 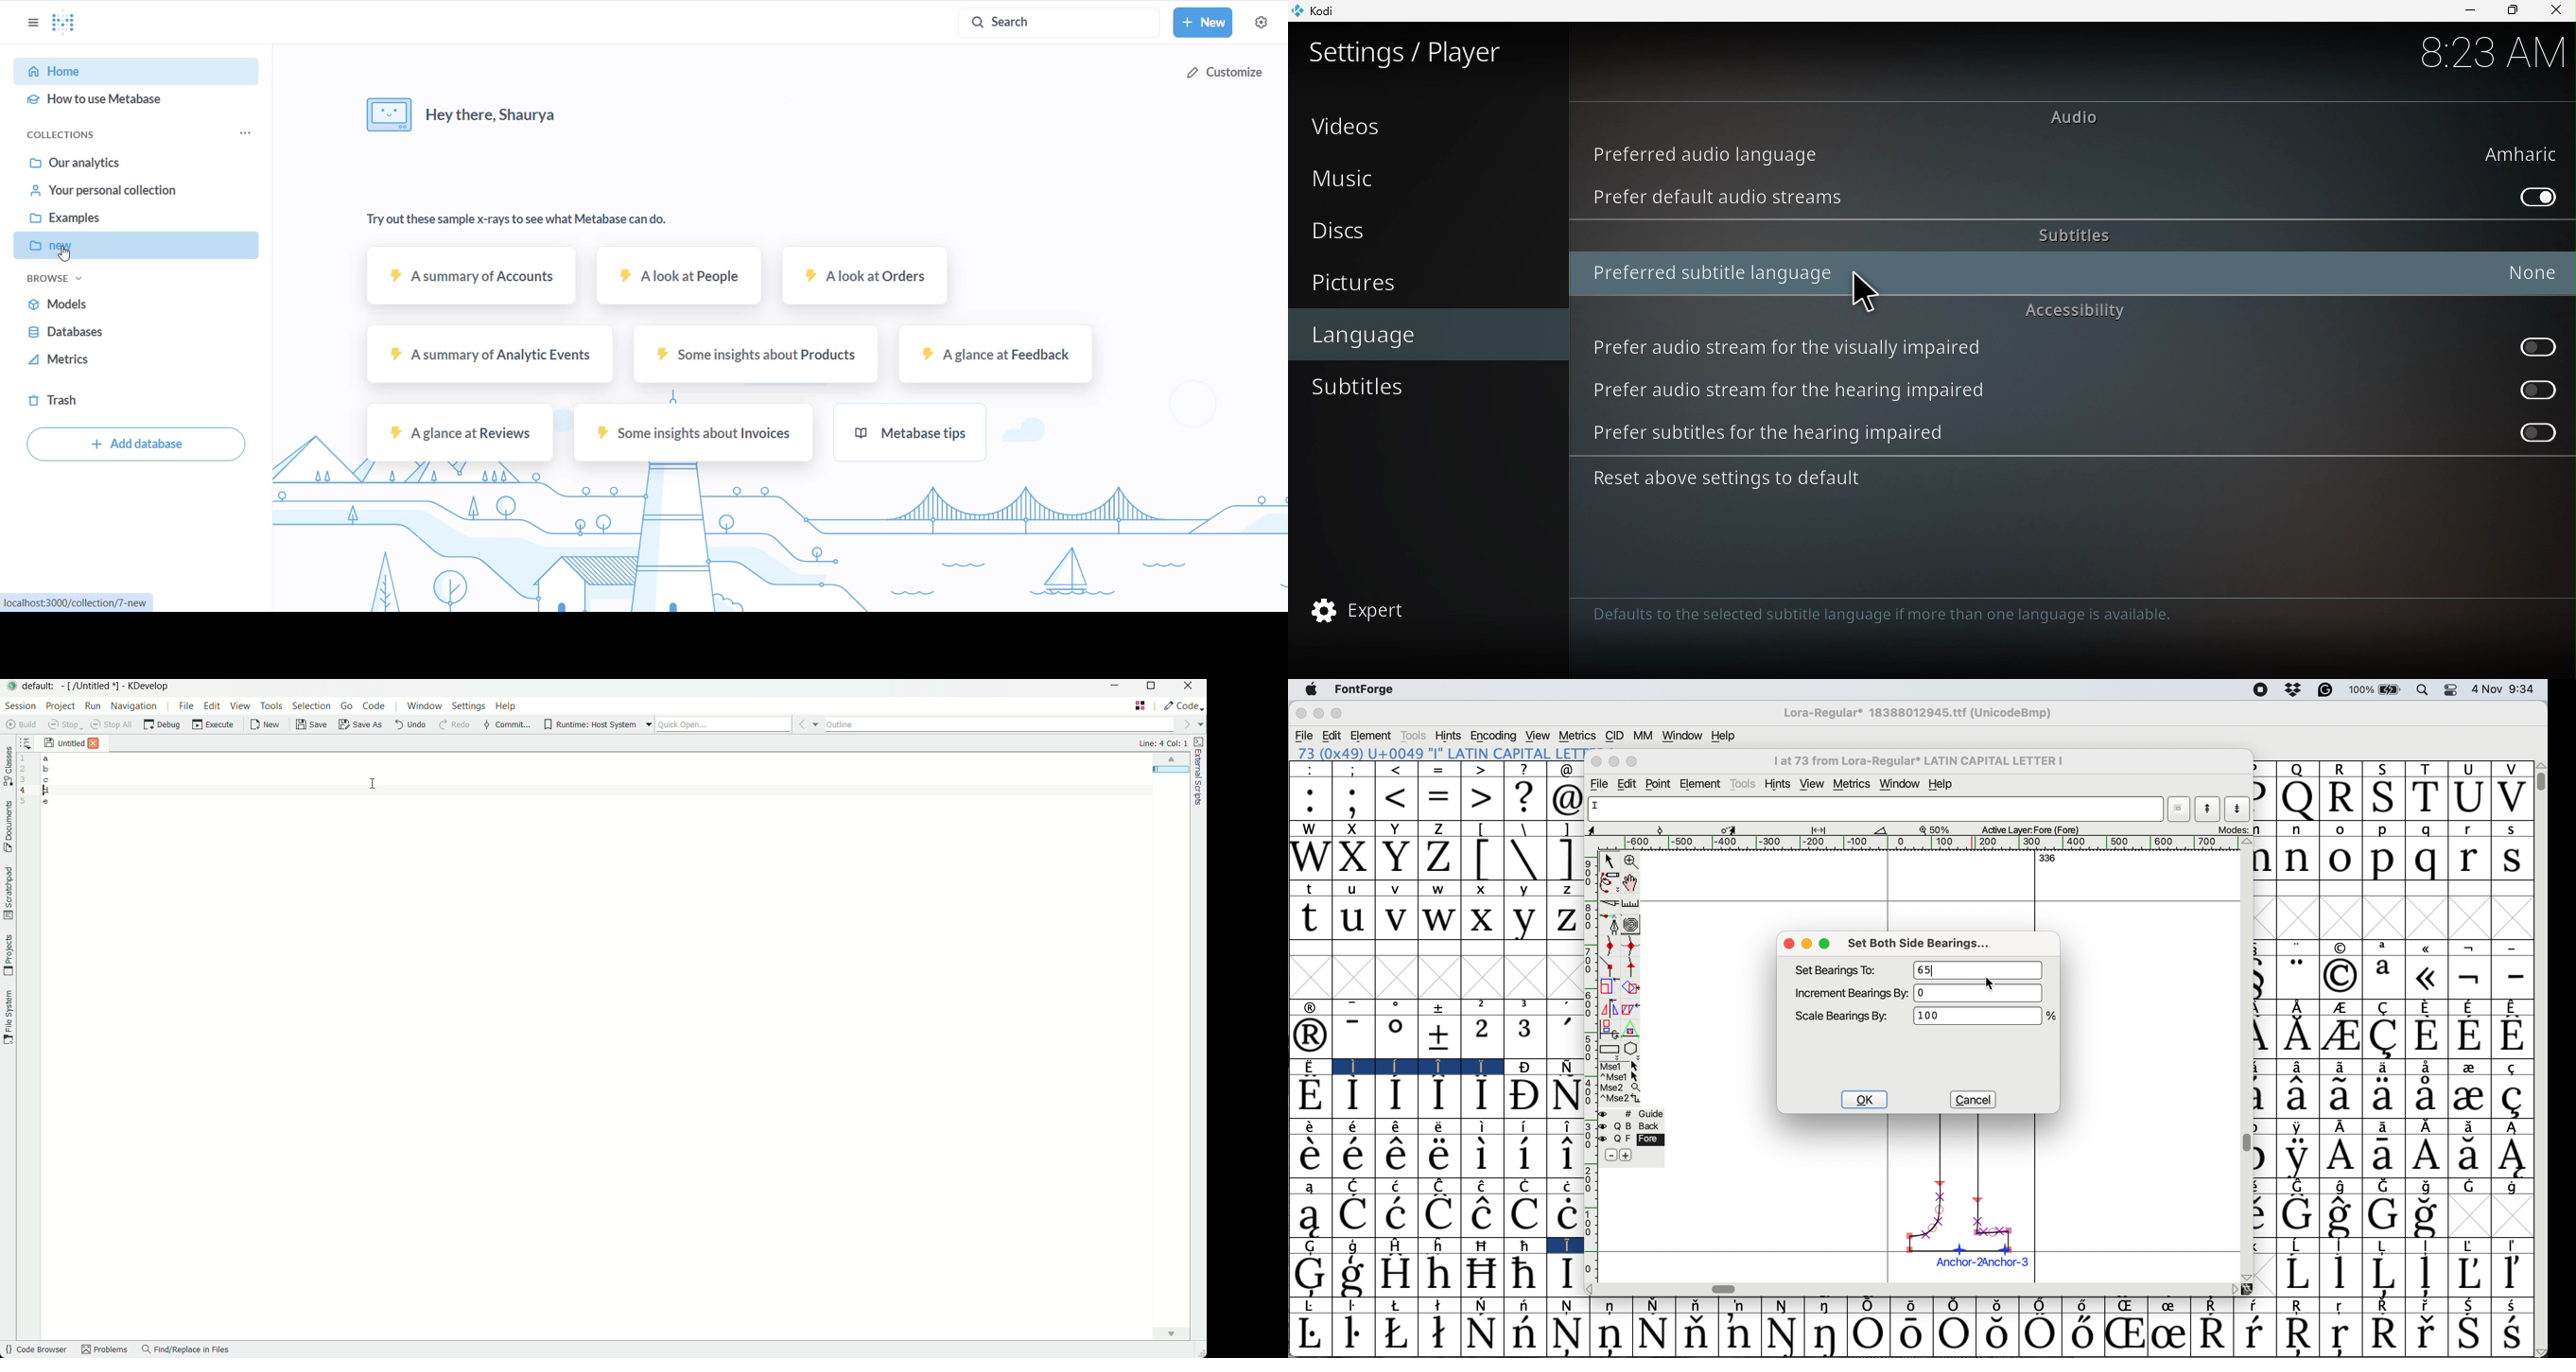 What do you see at coordinates (1428, 125) in the screenshot?
I see `Videos` at bounding box center [1428, 125].